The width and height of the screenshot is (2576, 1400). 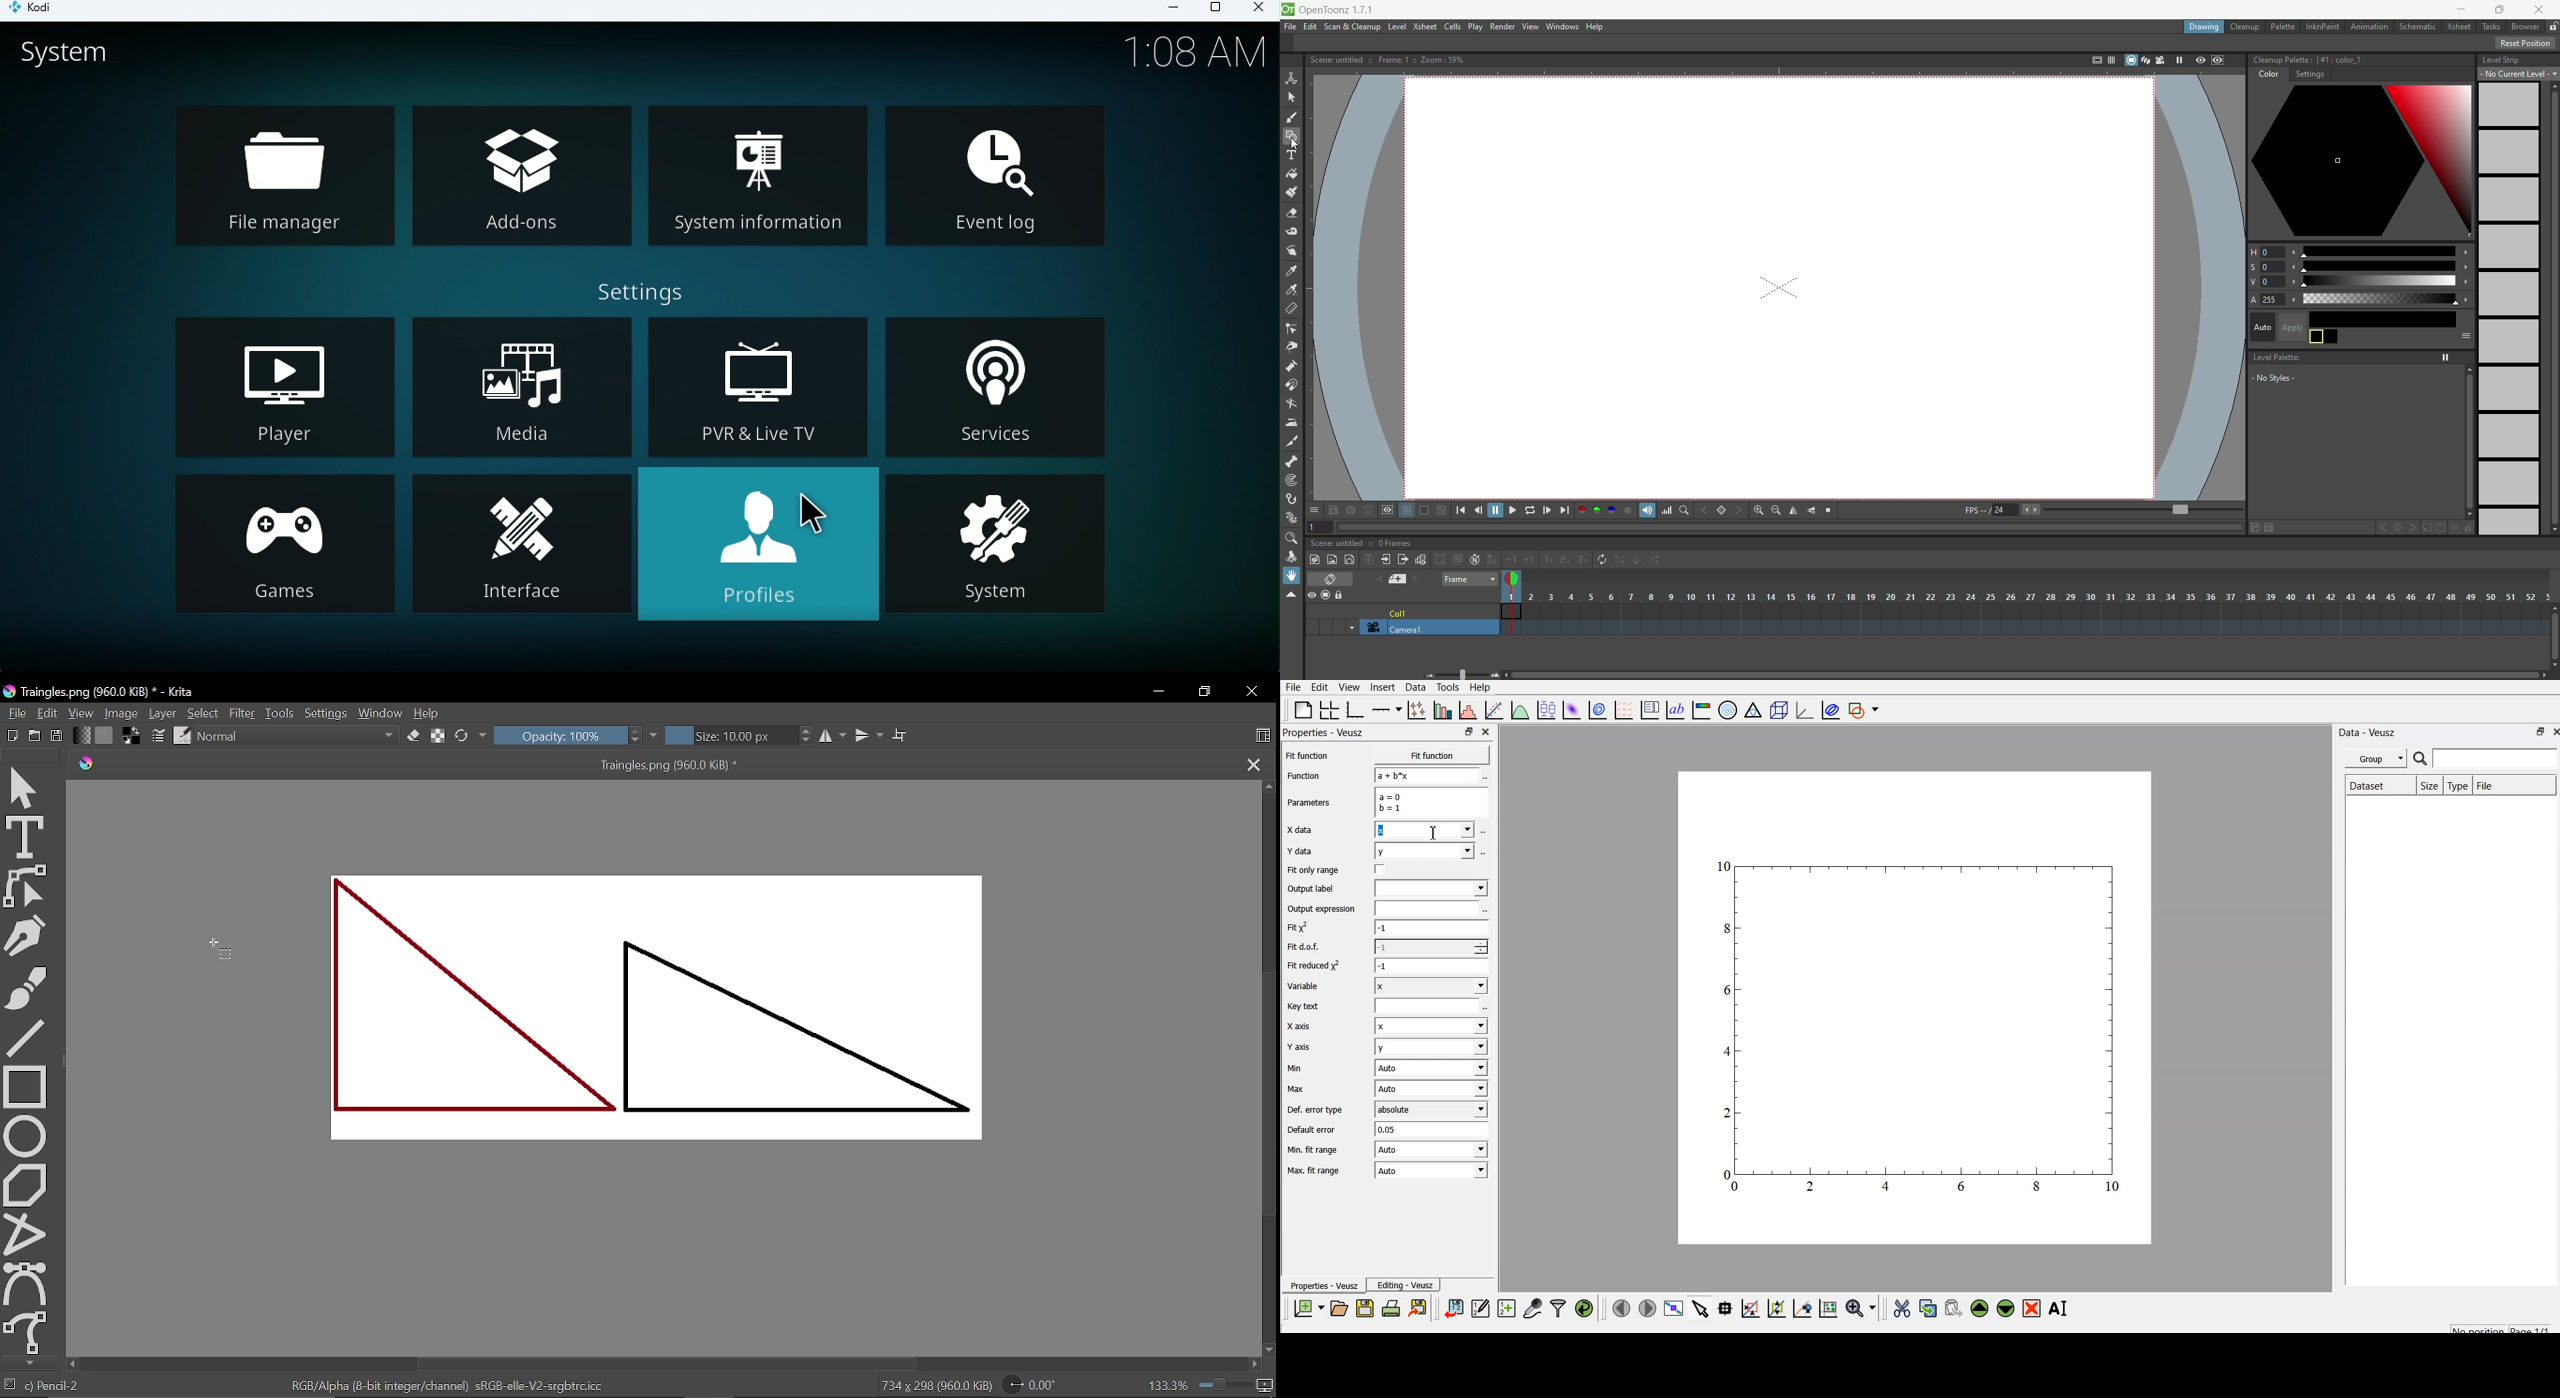 What do you see at coordinates (1314, 1172) in the screenshot?
I see `Max. fit range` at bounding box center [1314, 1172].